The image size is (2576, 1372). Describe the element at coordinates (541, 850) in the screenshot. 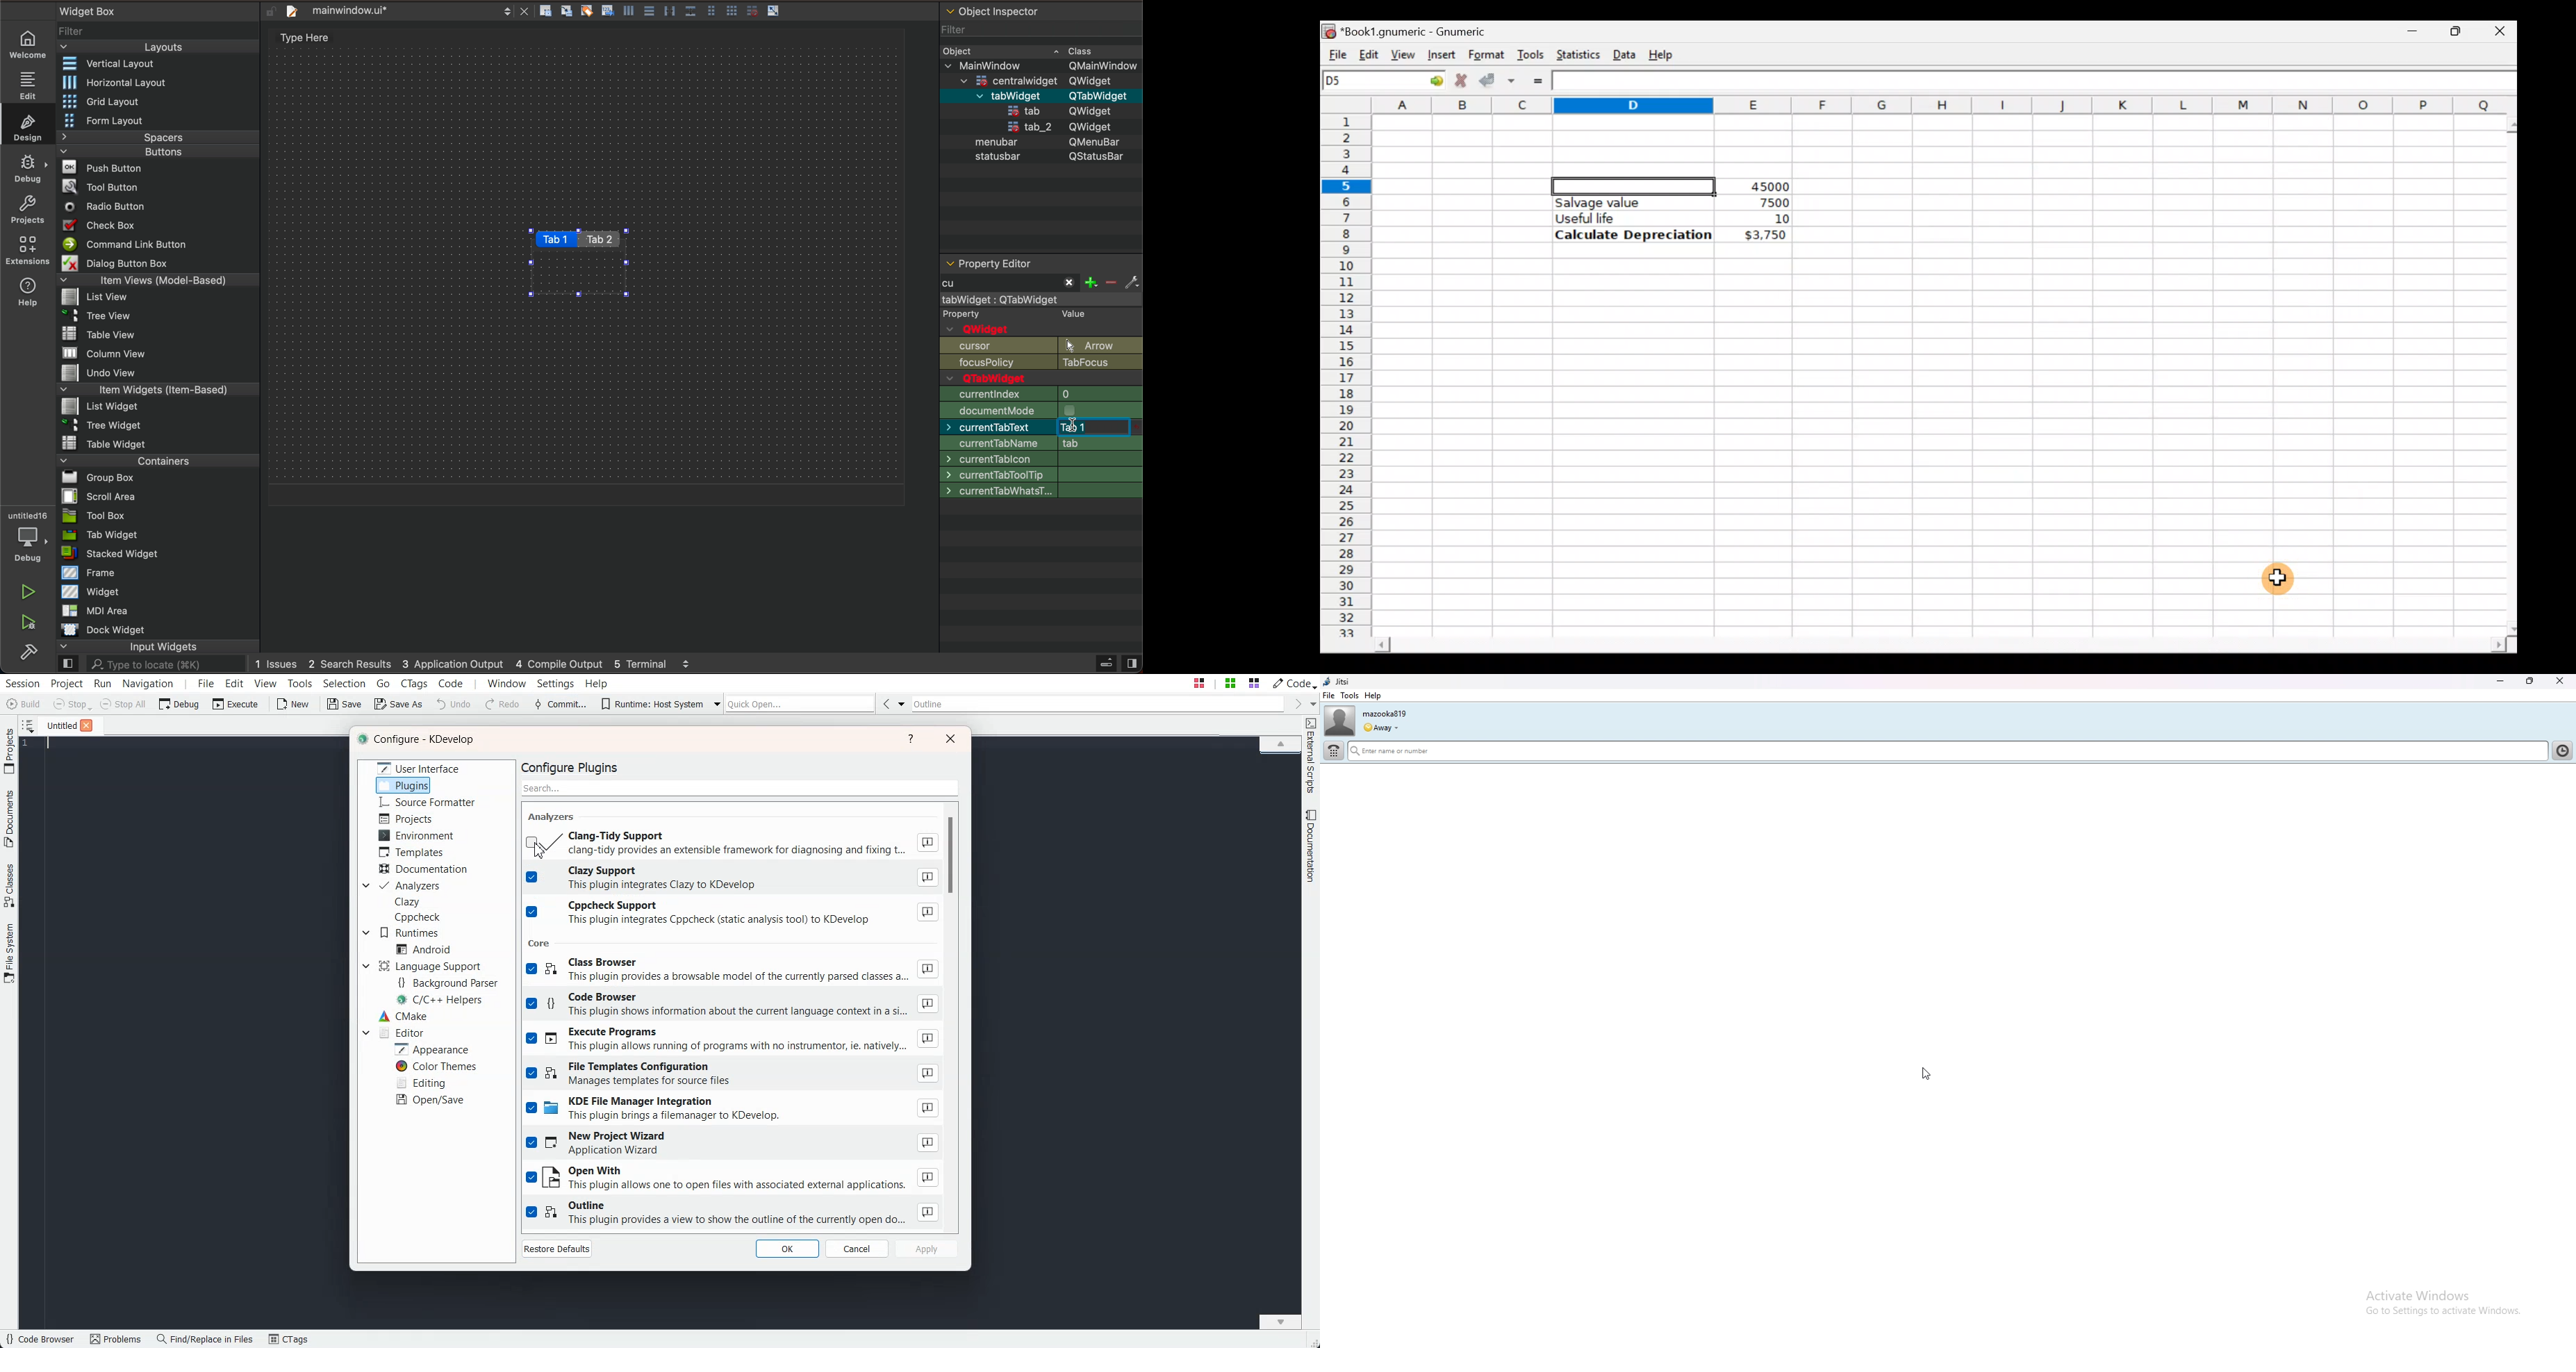

I see `Cursor` at that location.